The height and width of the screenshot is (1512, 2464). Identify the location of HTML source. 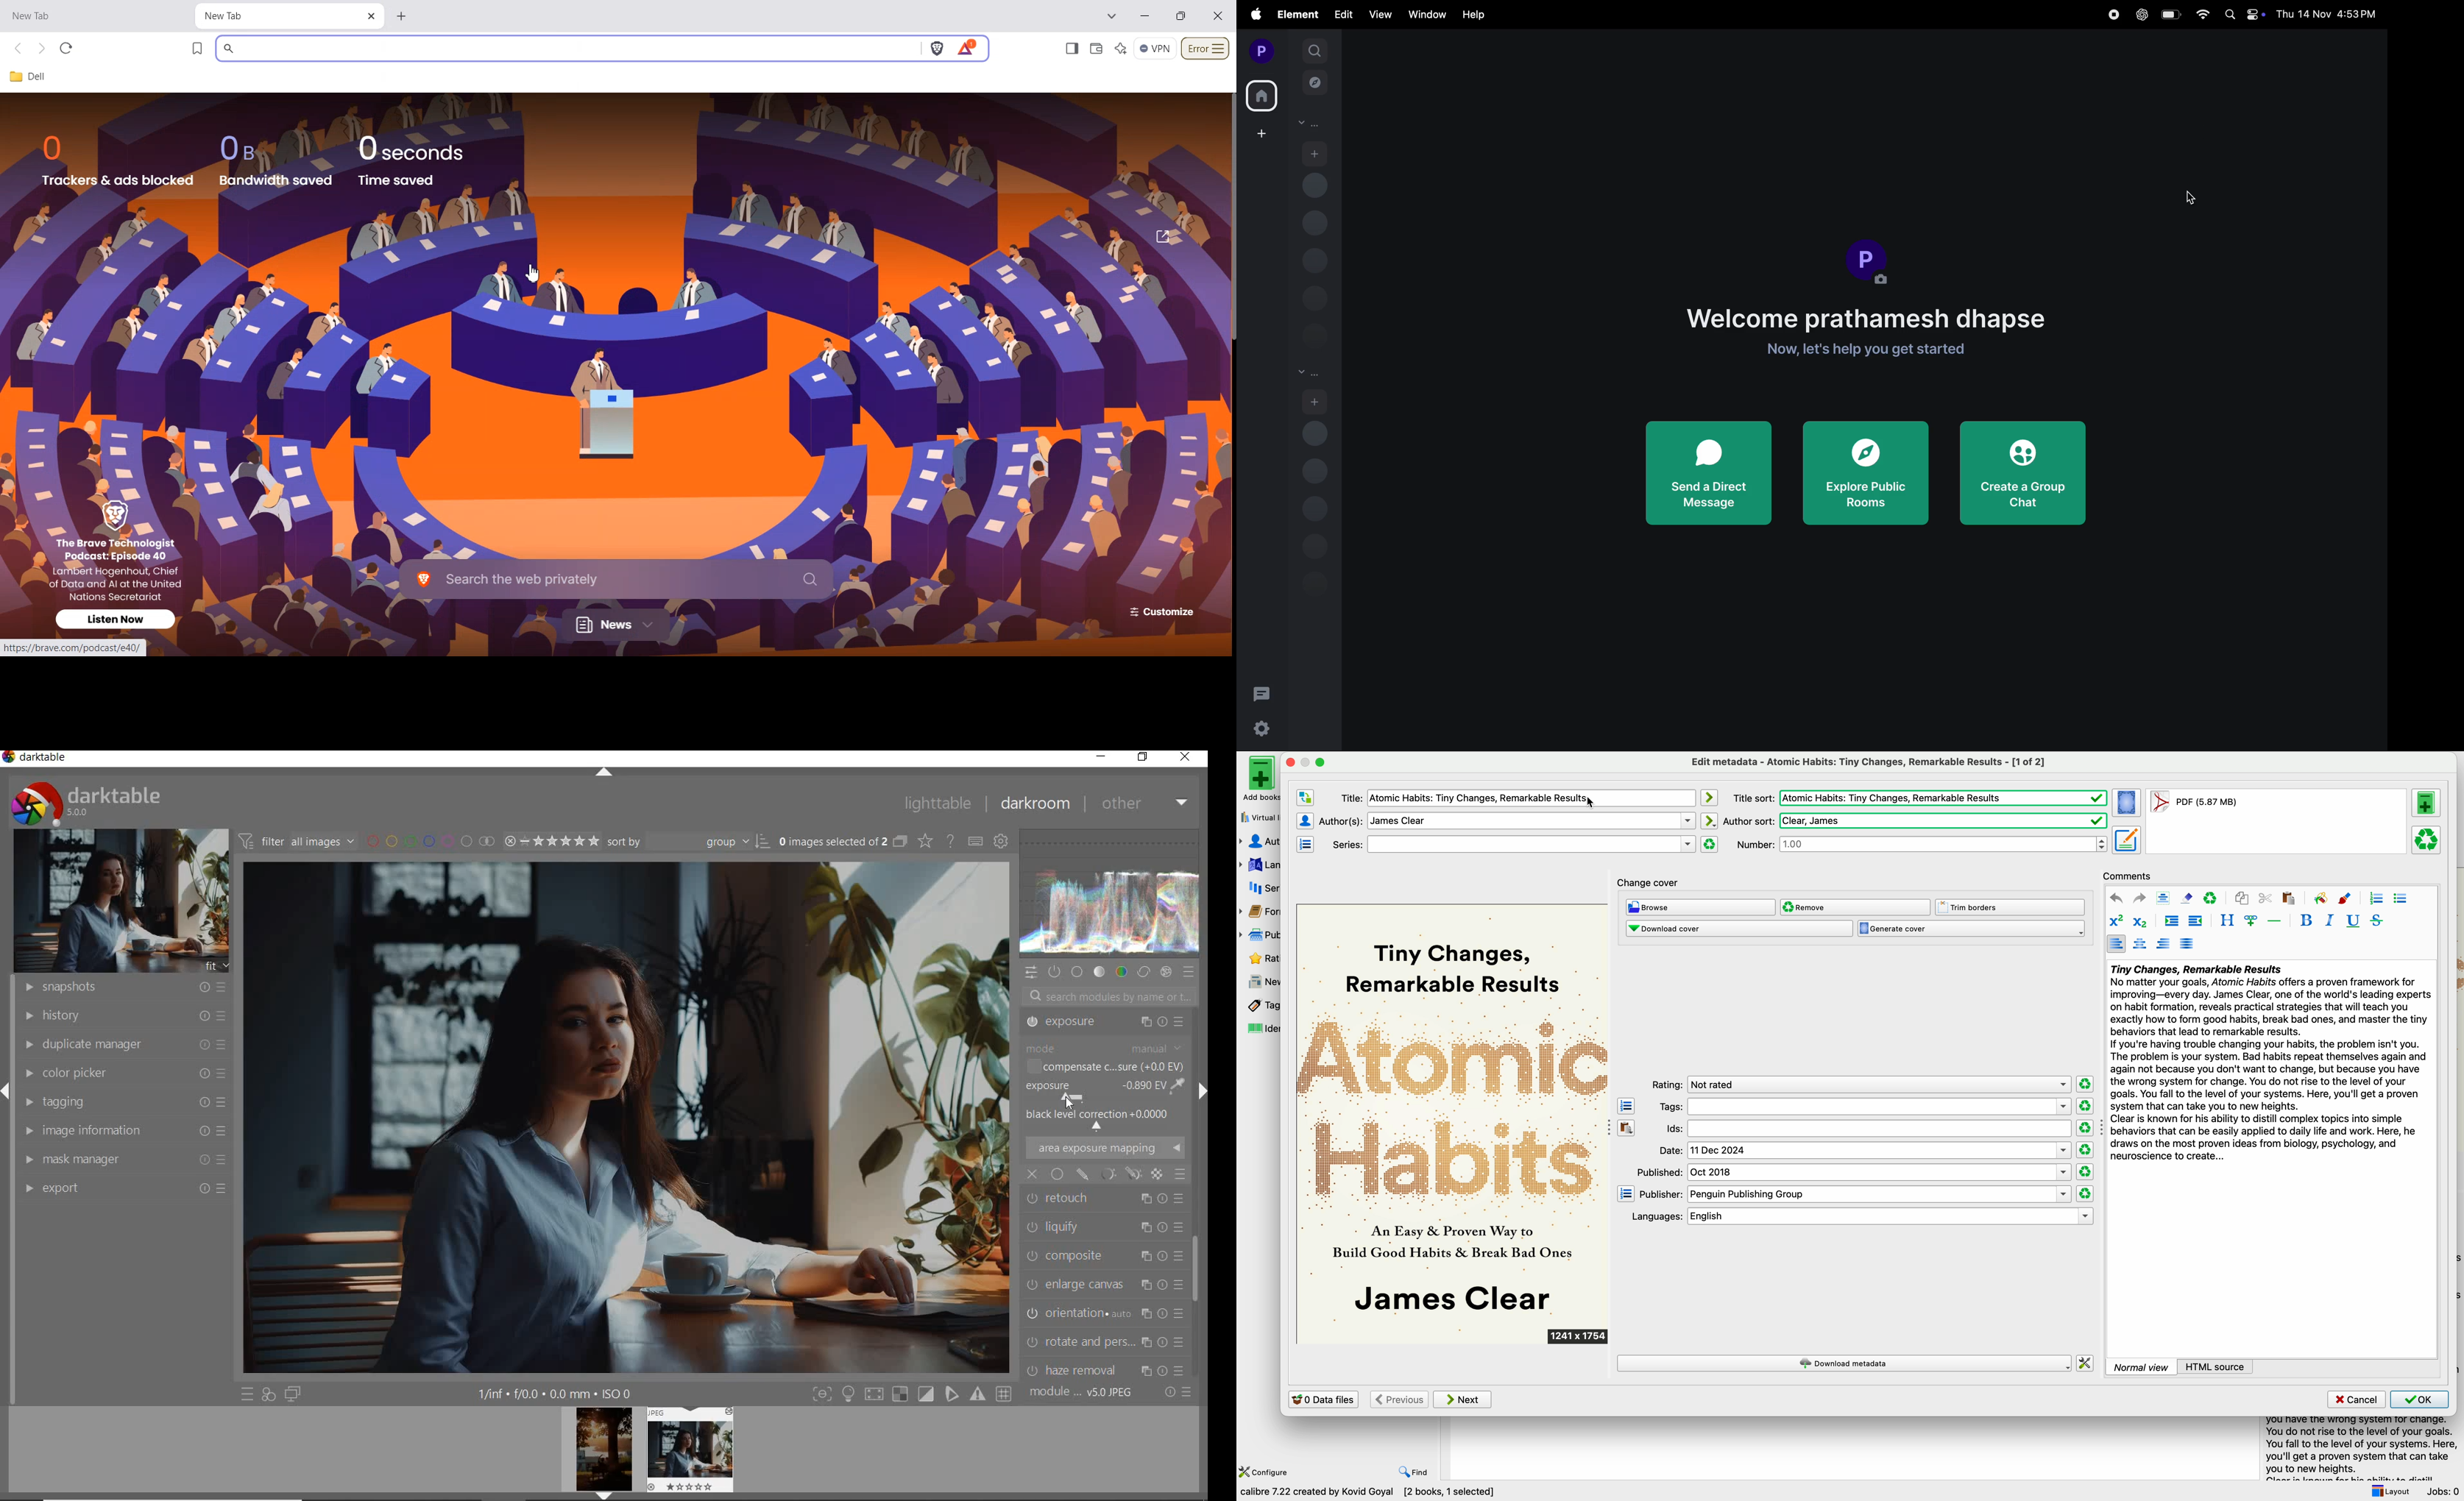
(2216, 1367).